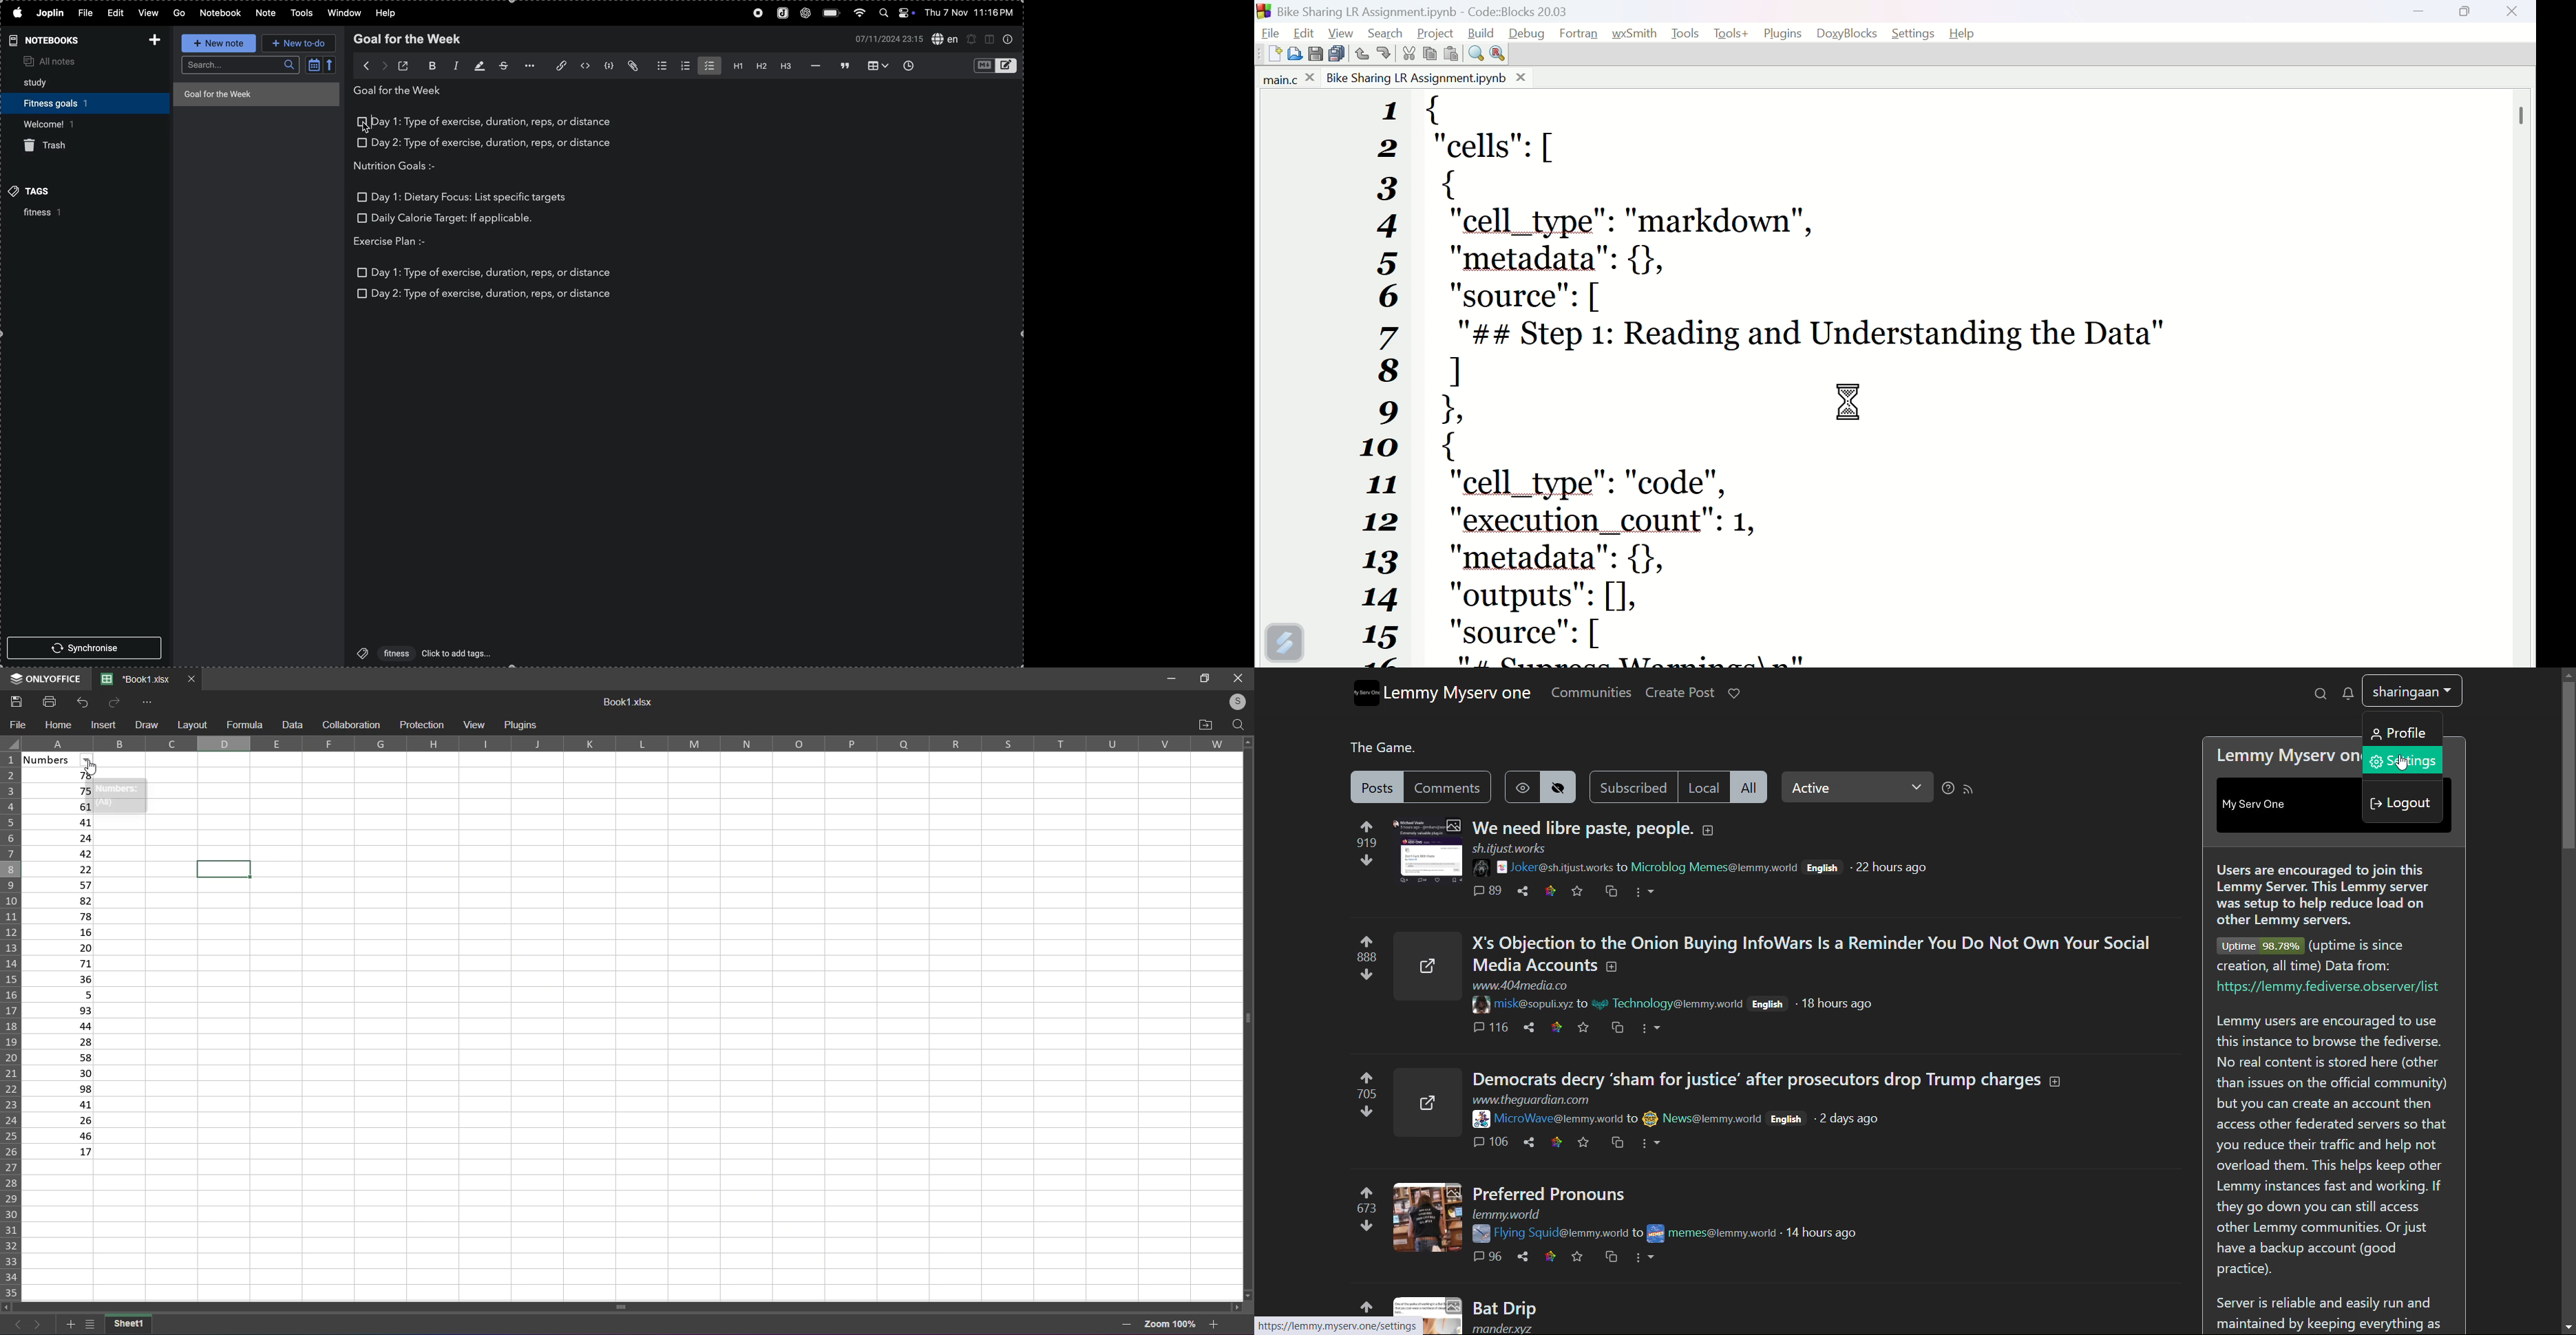  Describe the element at coordinates (65, 761) in the screenshot. I see `Numbers` at that location.